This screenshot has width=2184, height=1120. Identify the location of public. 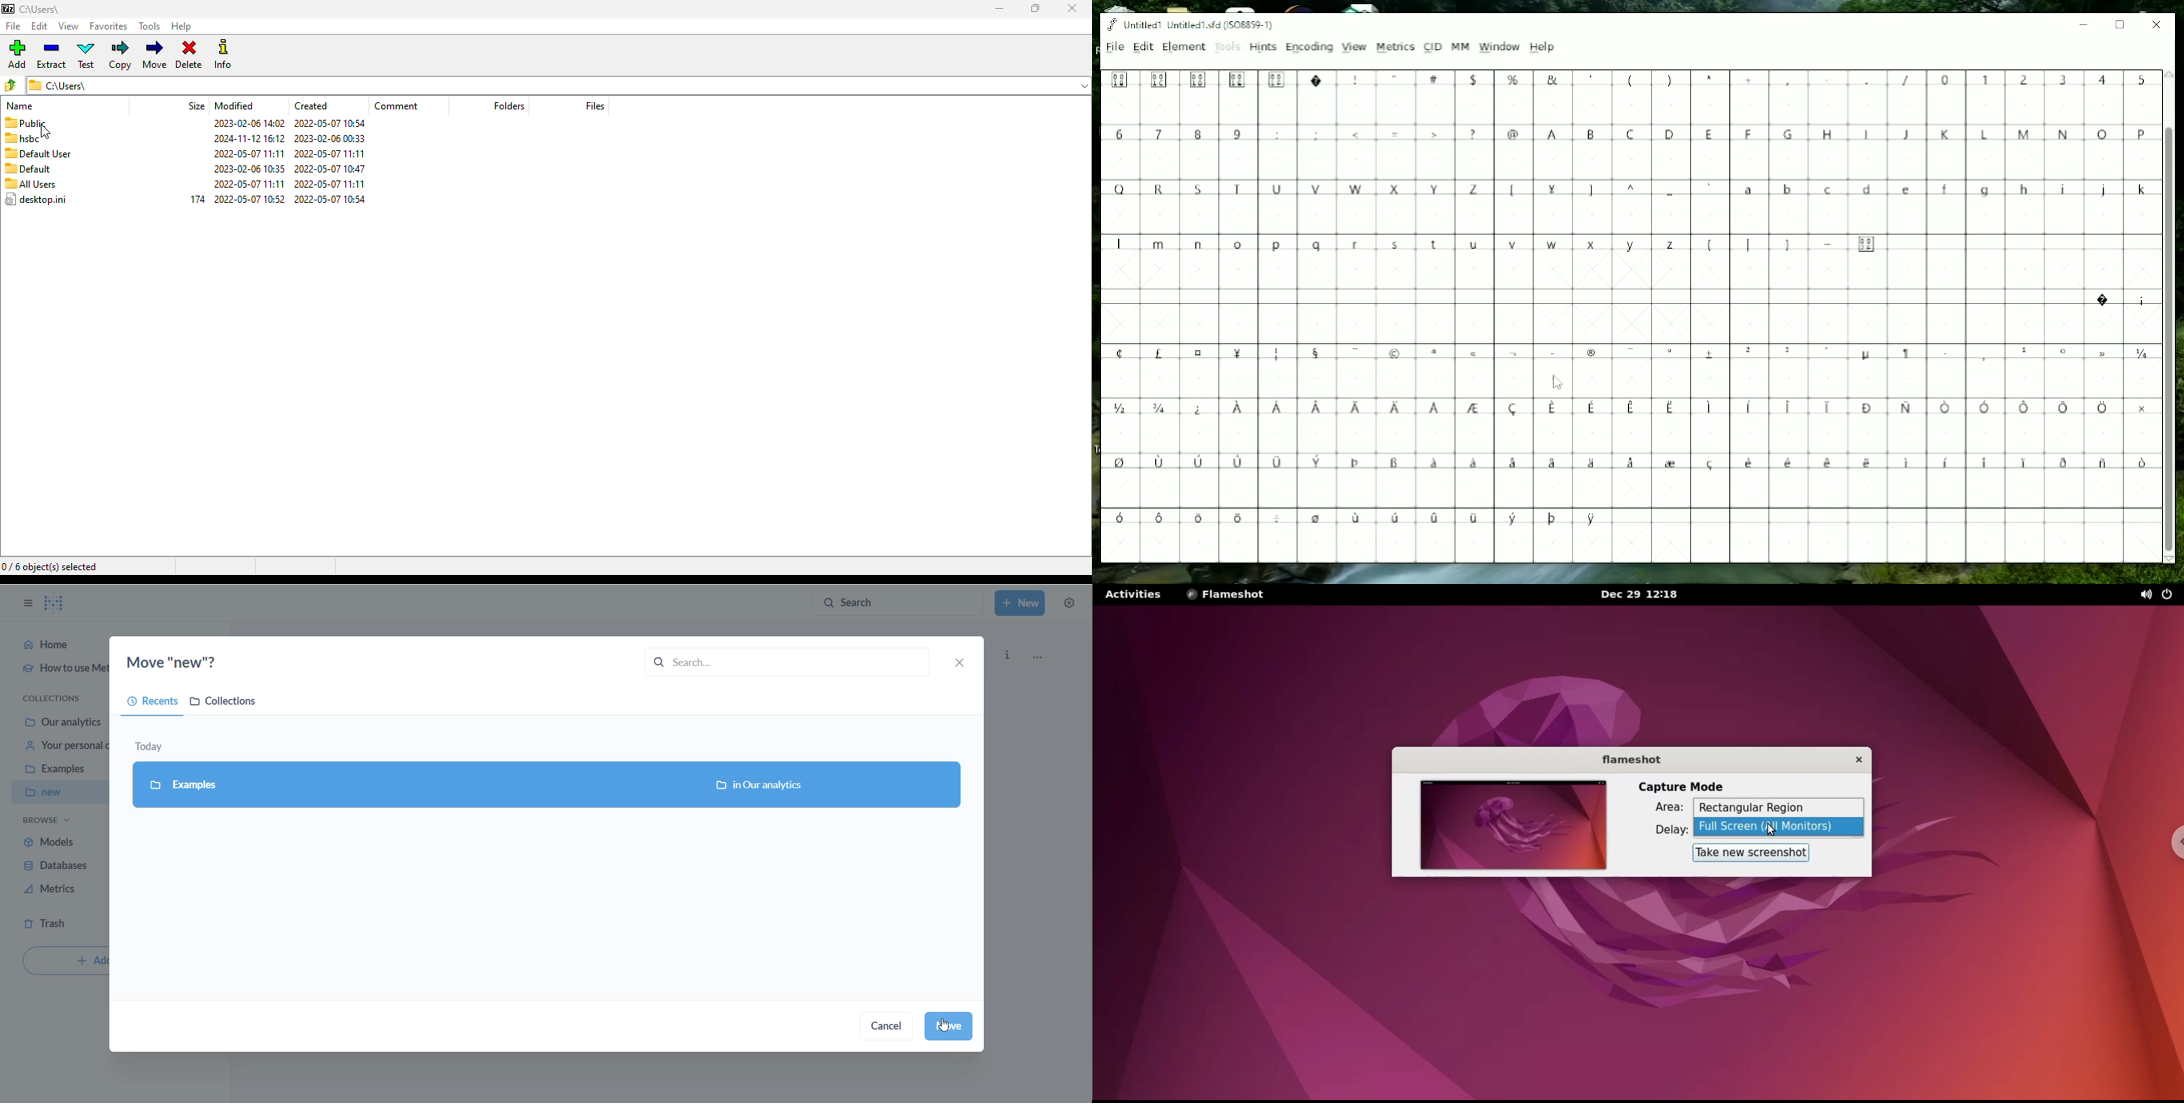
(26, 123).